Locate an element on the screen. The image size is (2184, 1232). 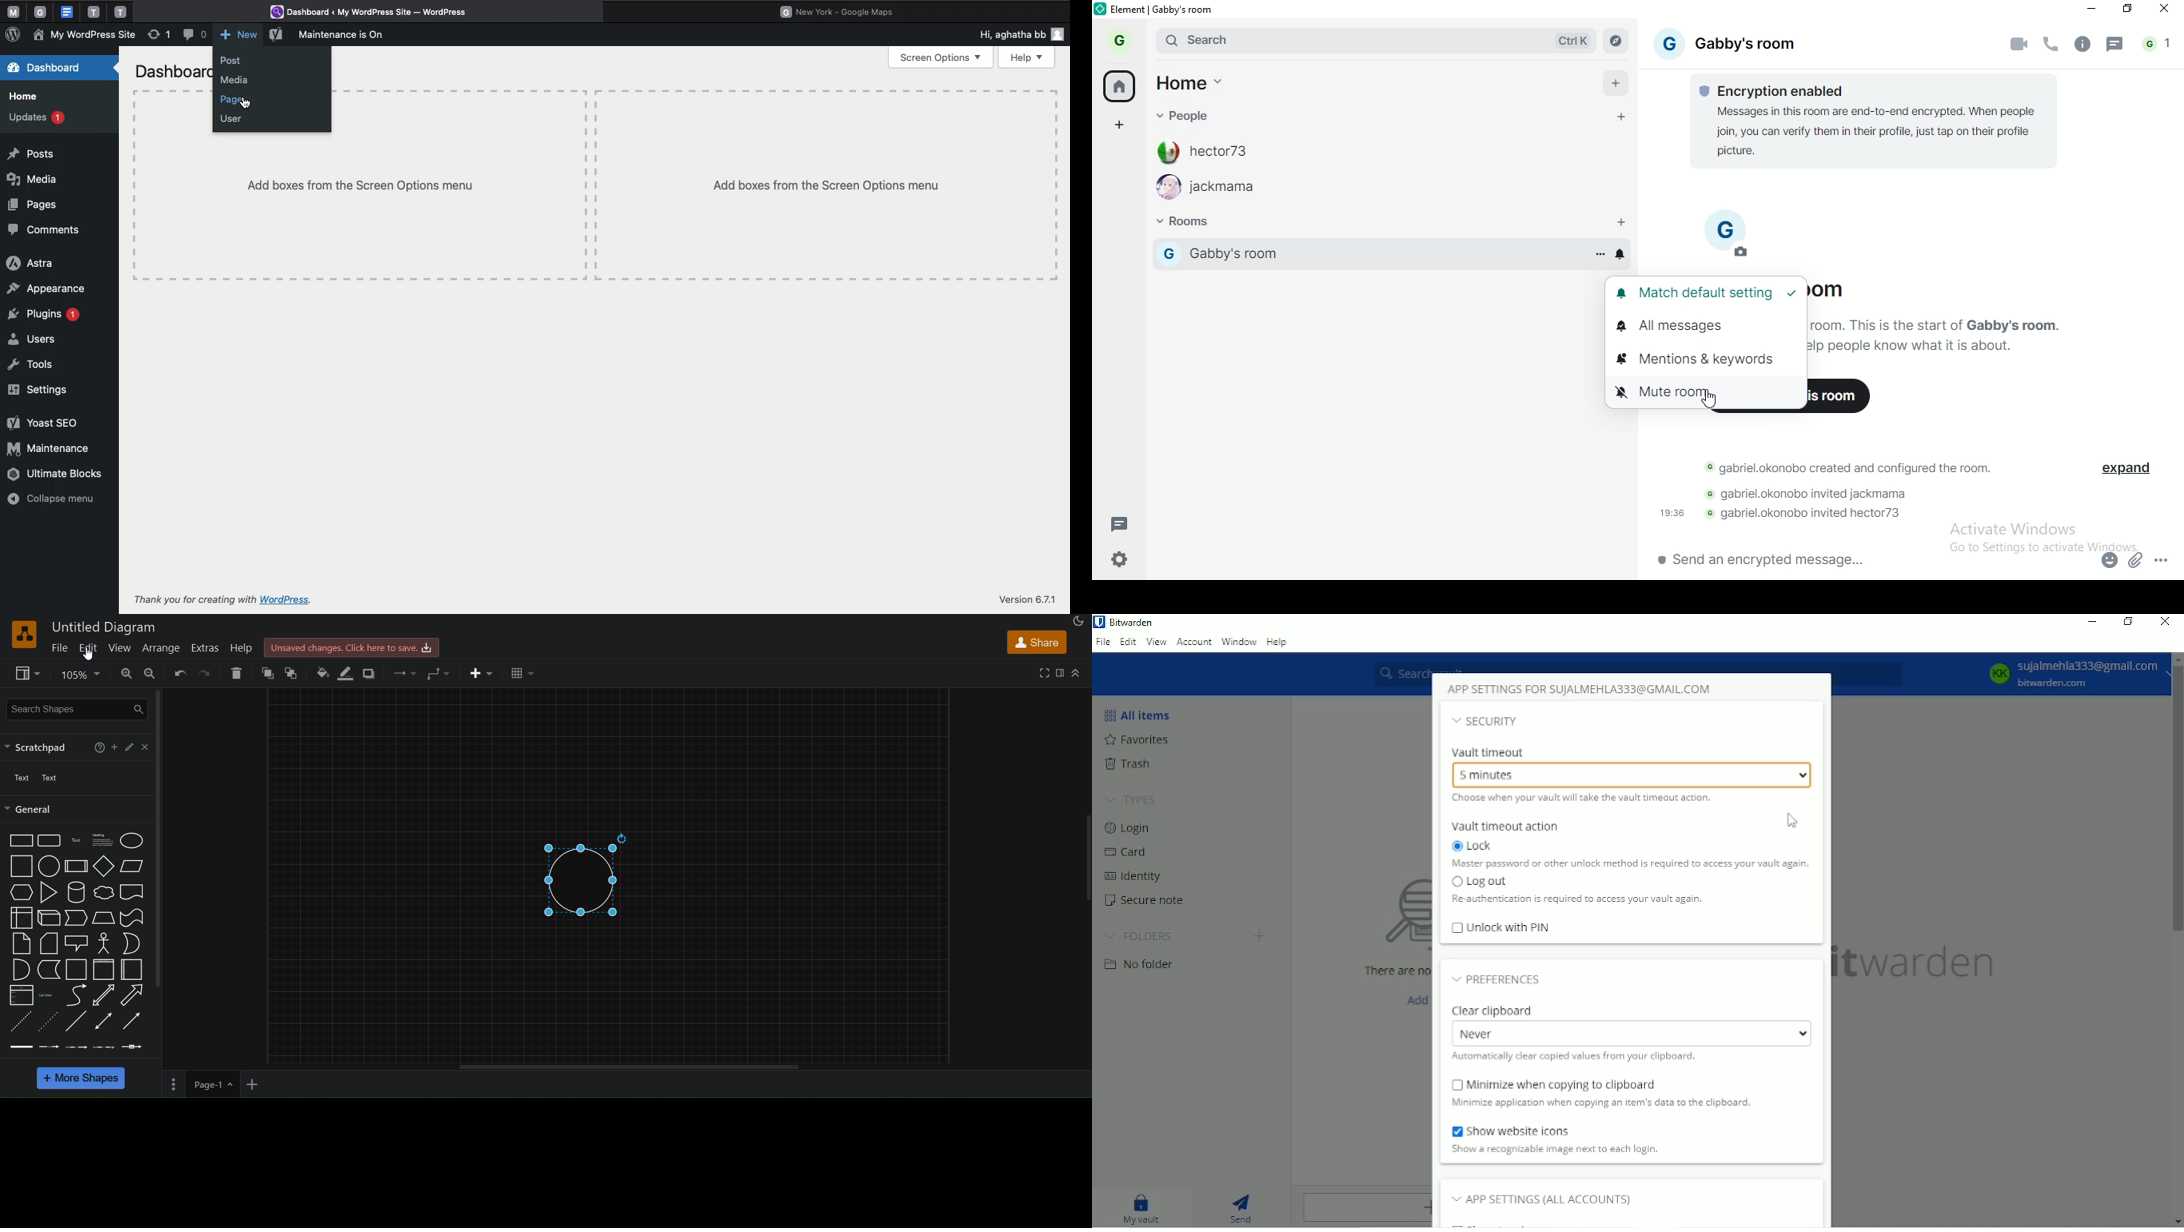
Google maps is located at coordinates (842, 10).